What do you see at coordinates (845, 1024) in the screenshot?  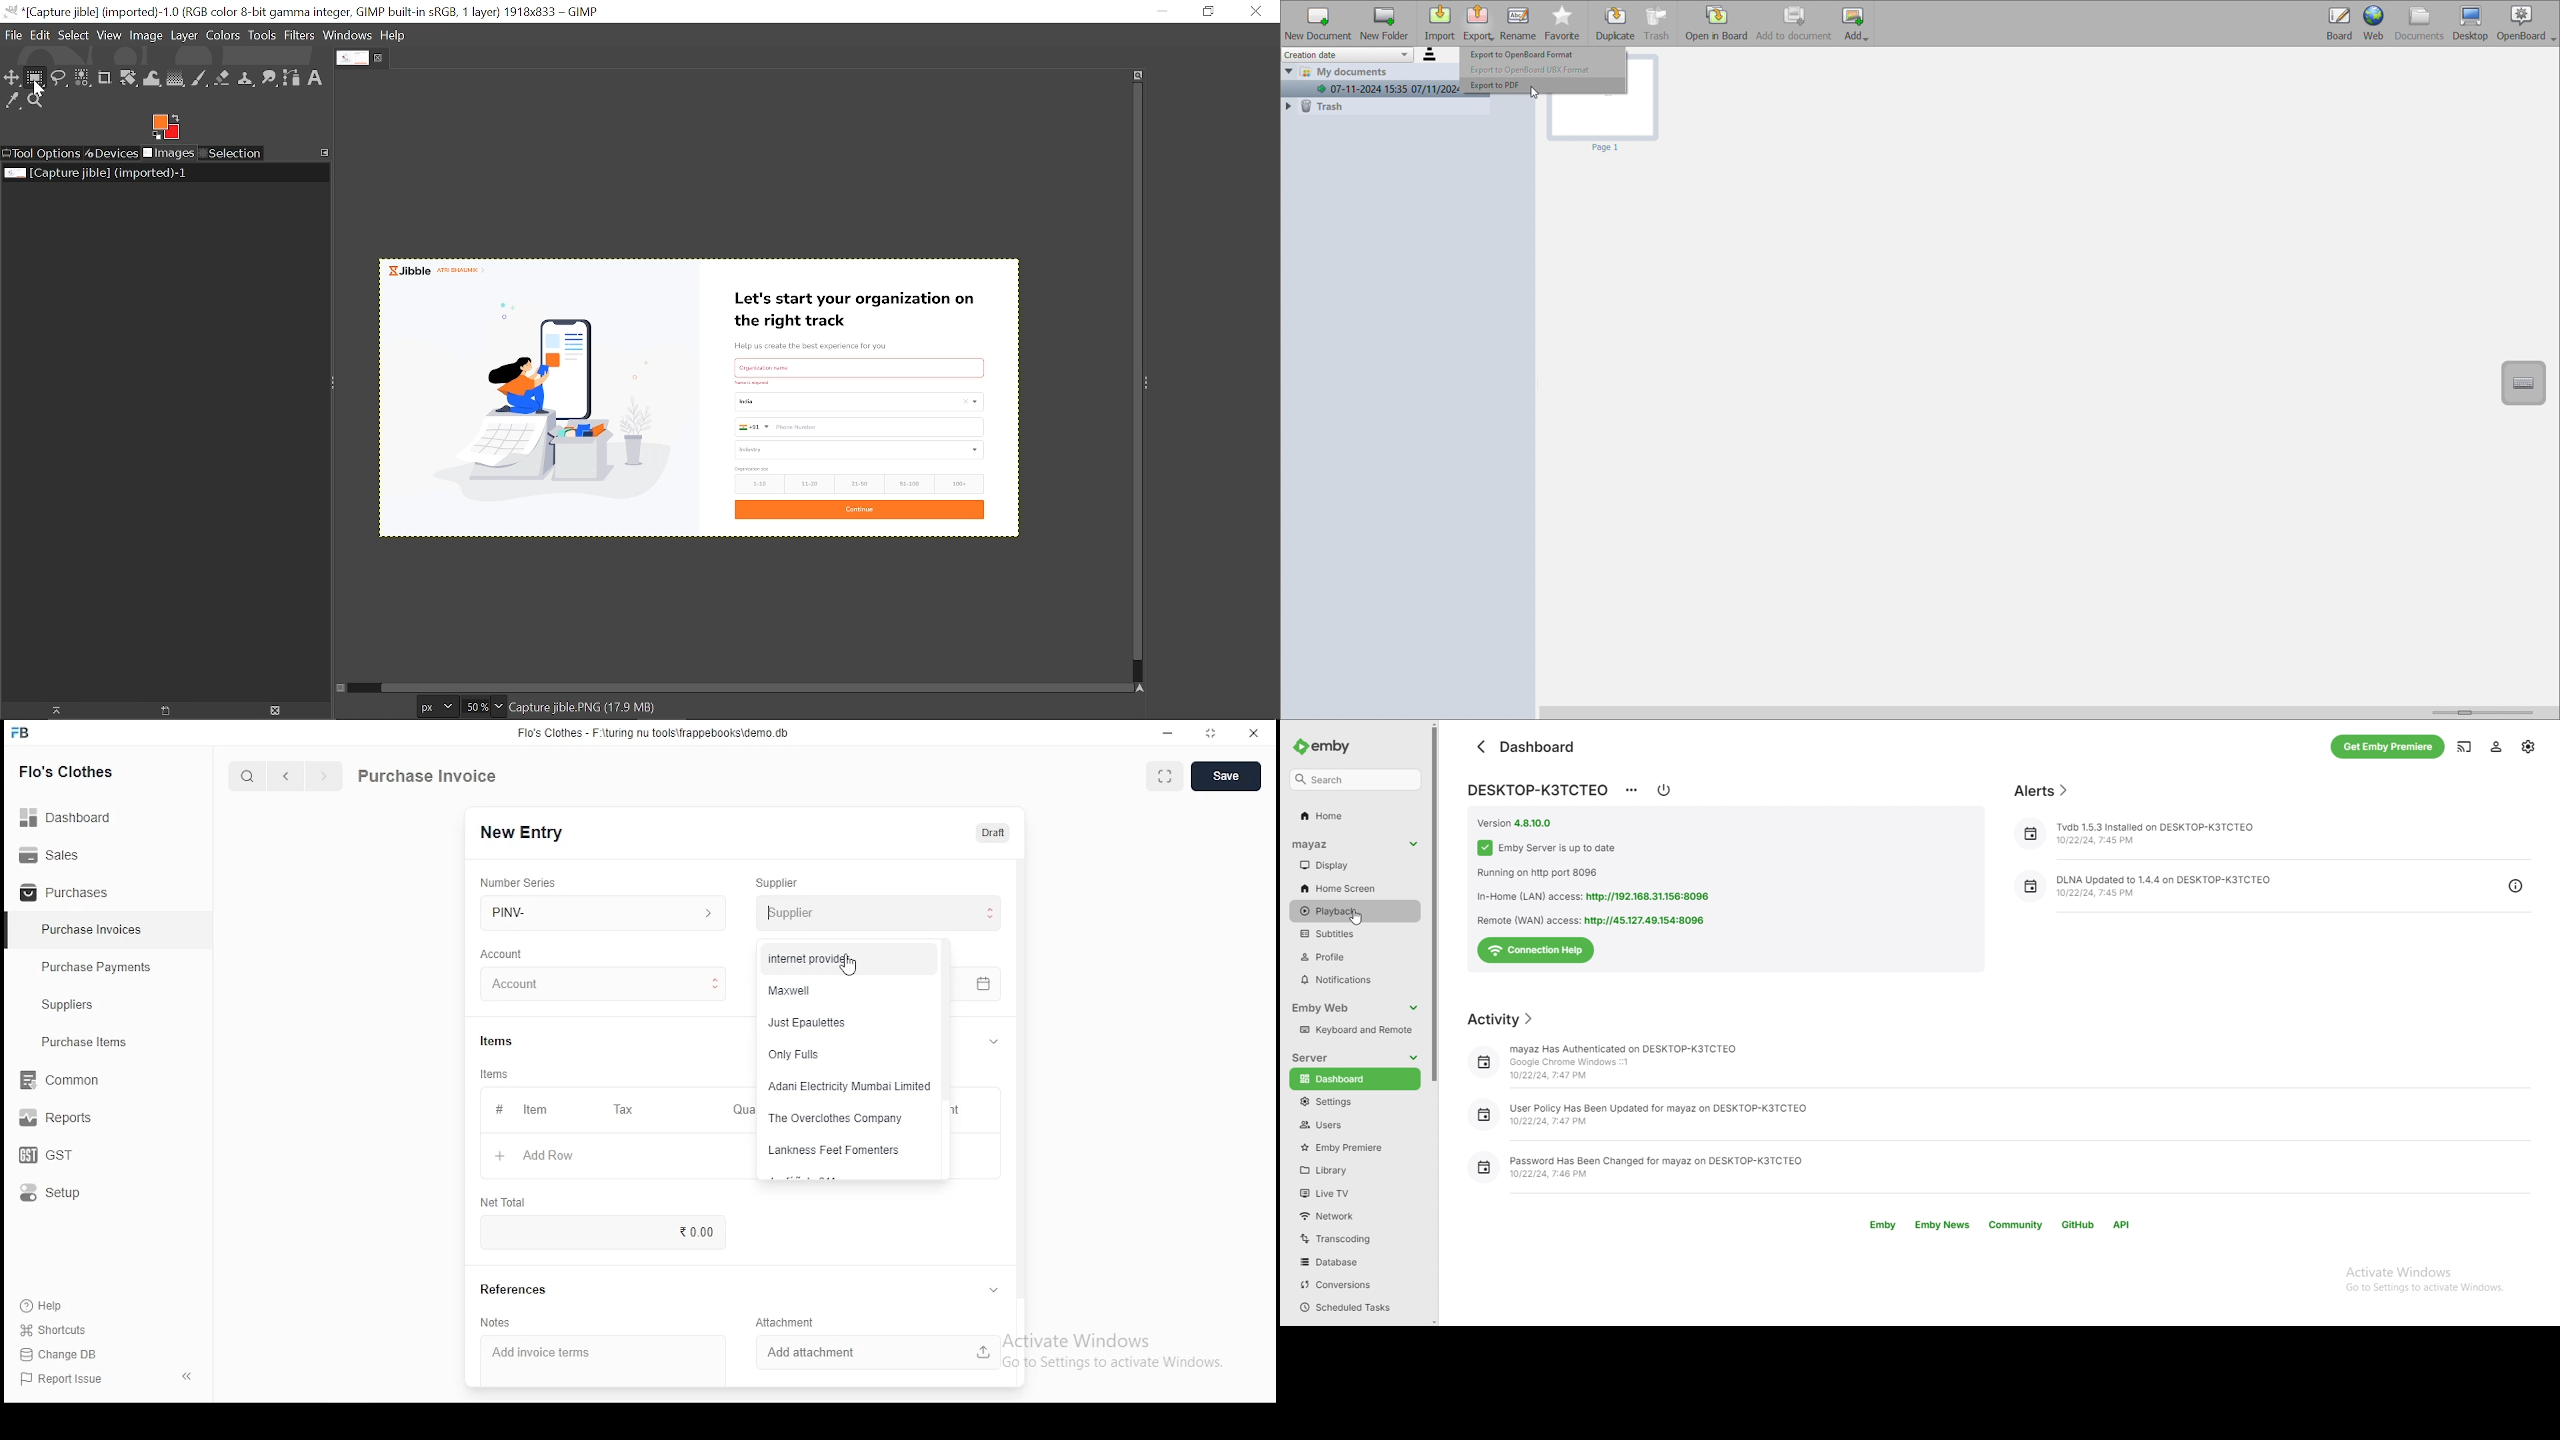 I see `just epauletters` at bounding box center [845, 1024].